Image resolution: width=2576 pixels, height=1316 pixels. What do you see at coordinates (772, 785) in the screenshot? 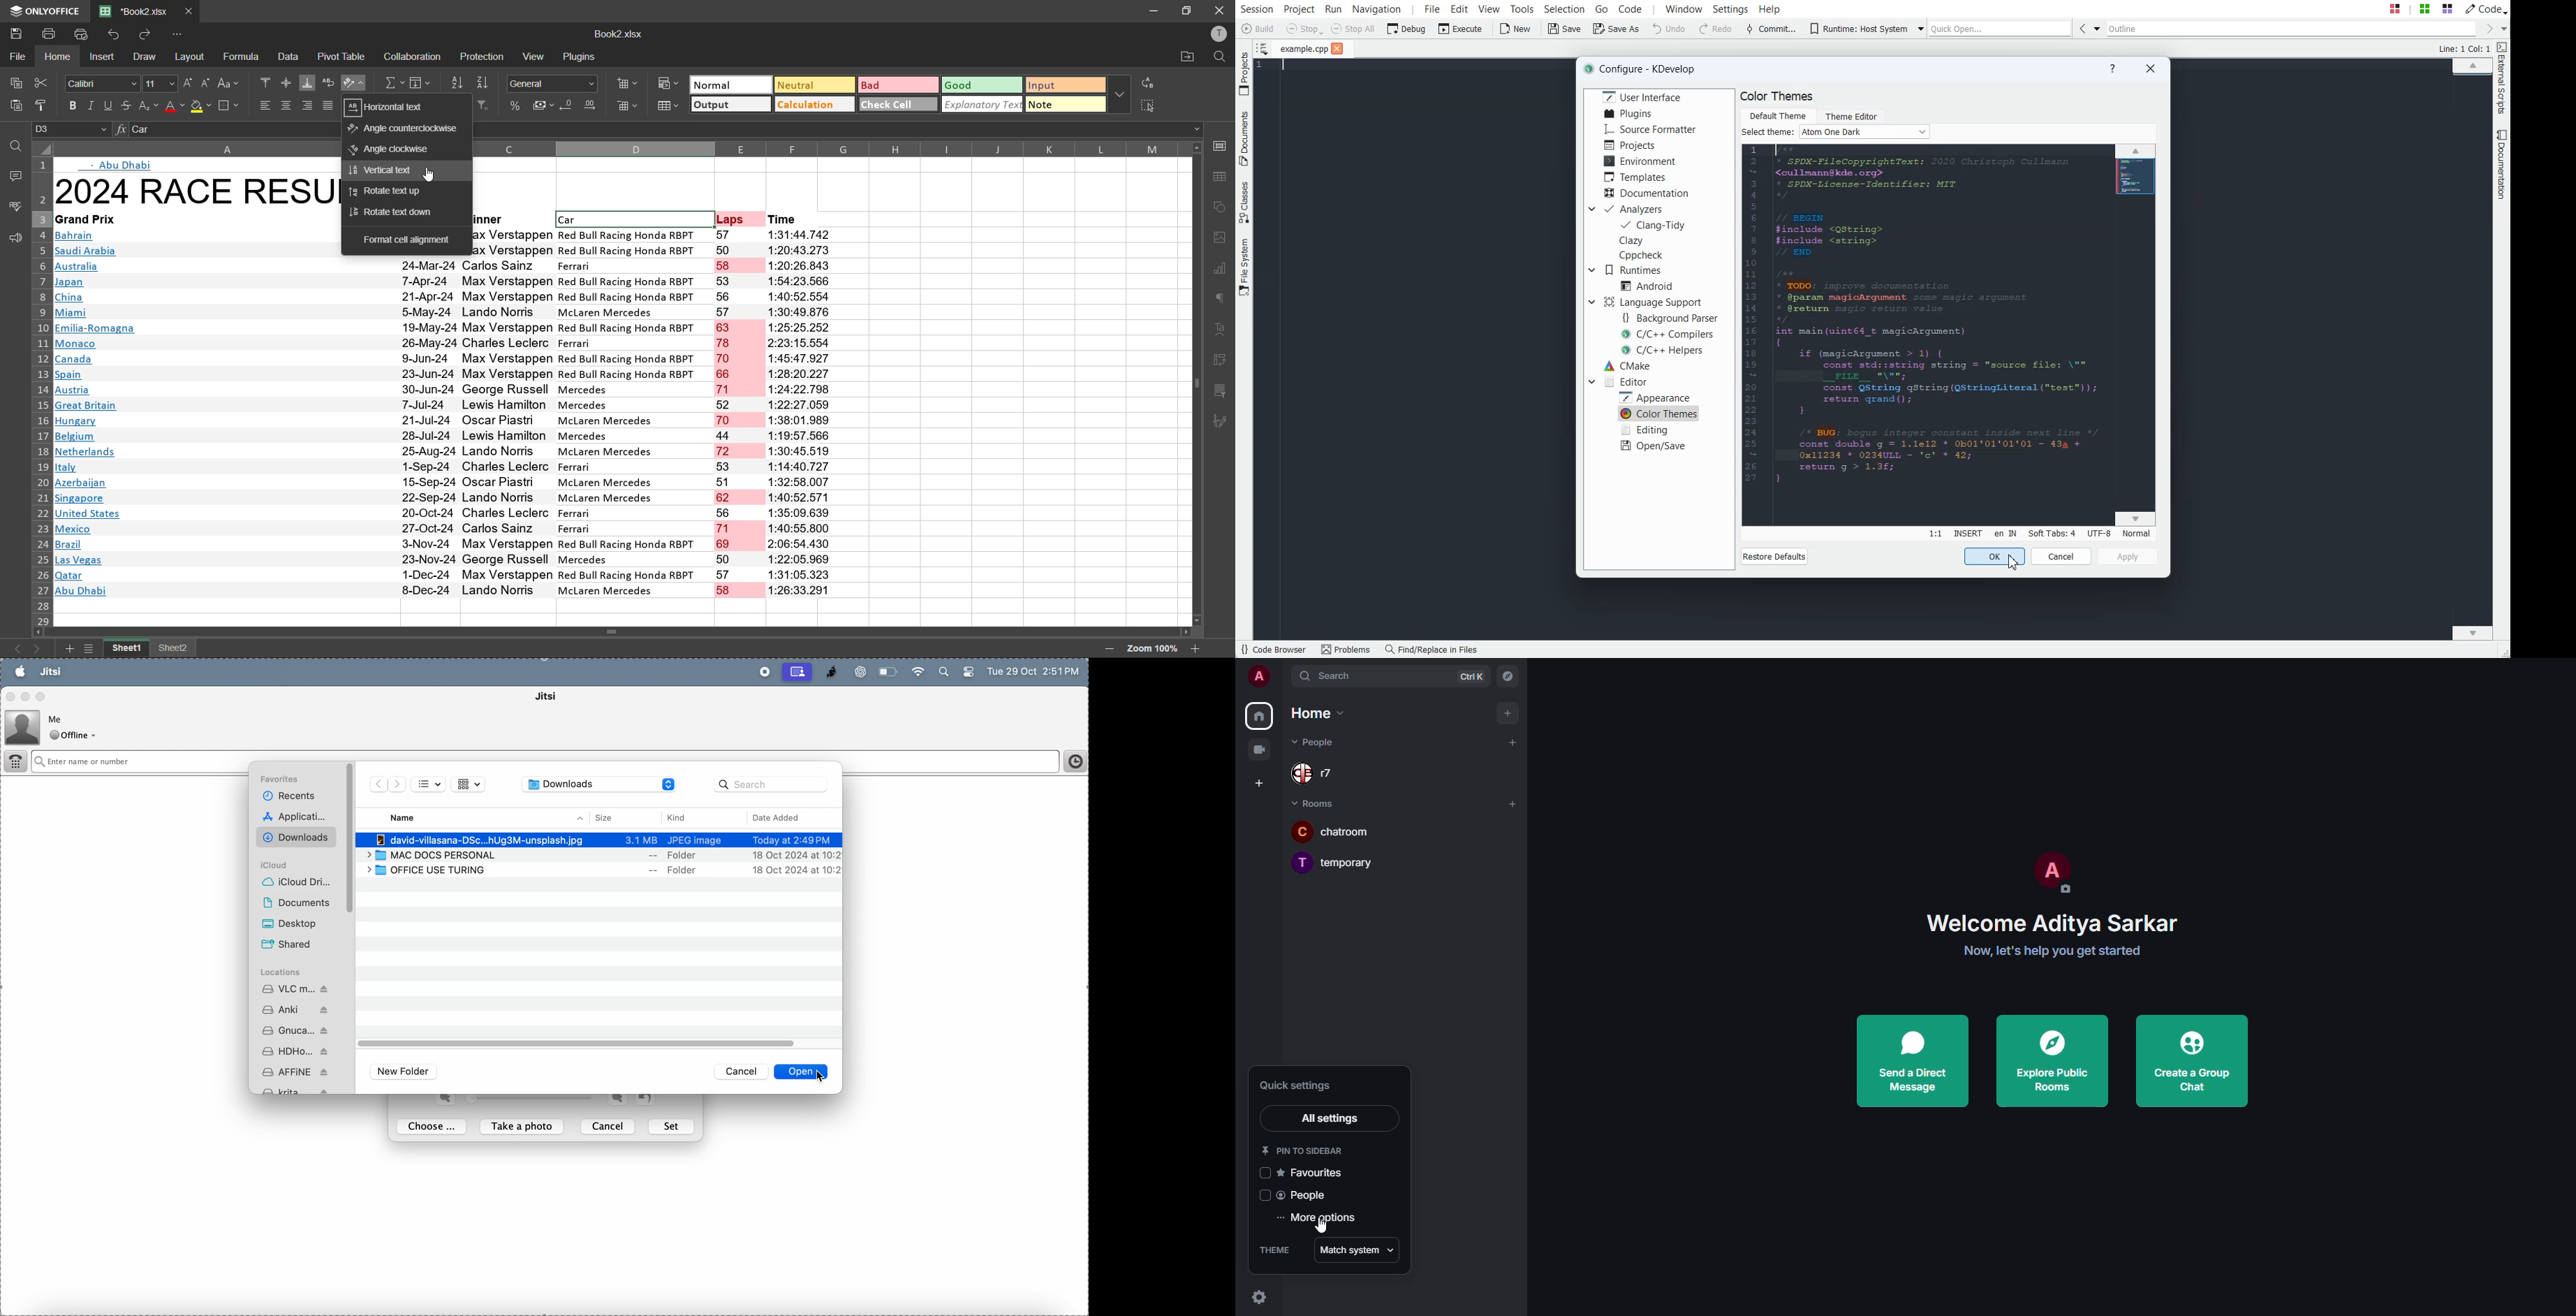
I see `search` at bounding box center [772, 785].